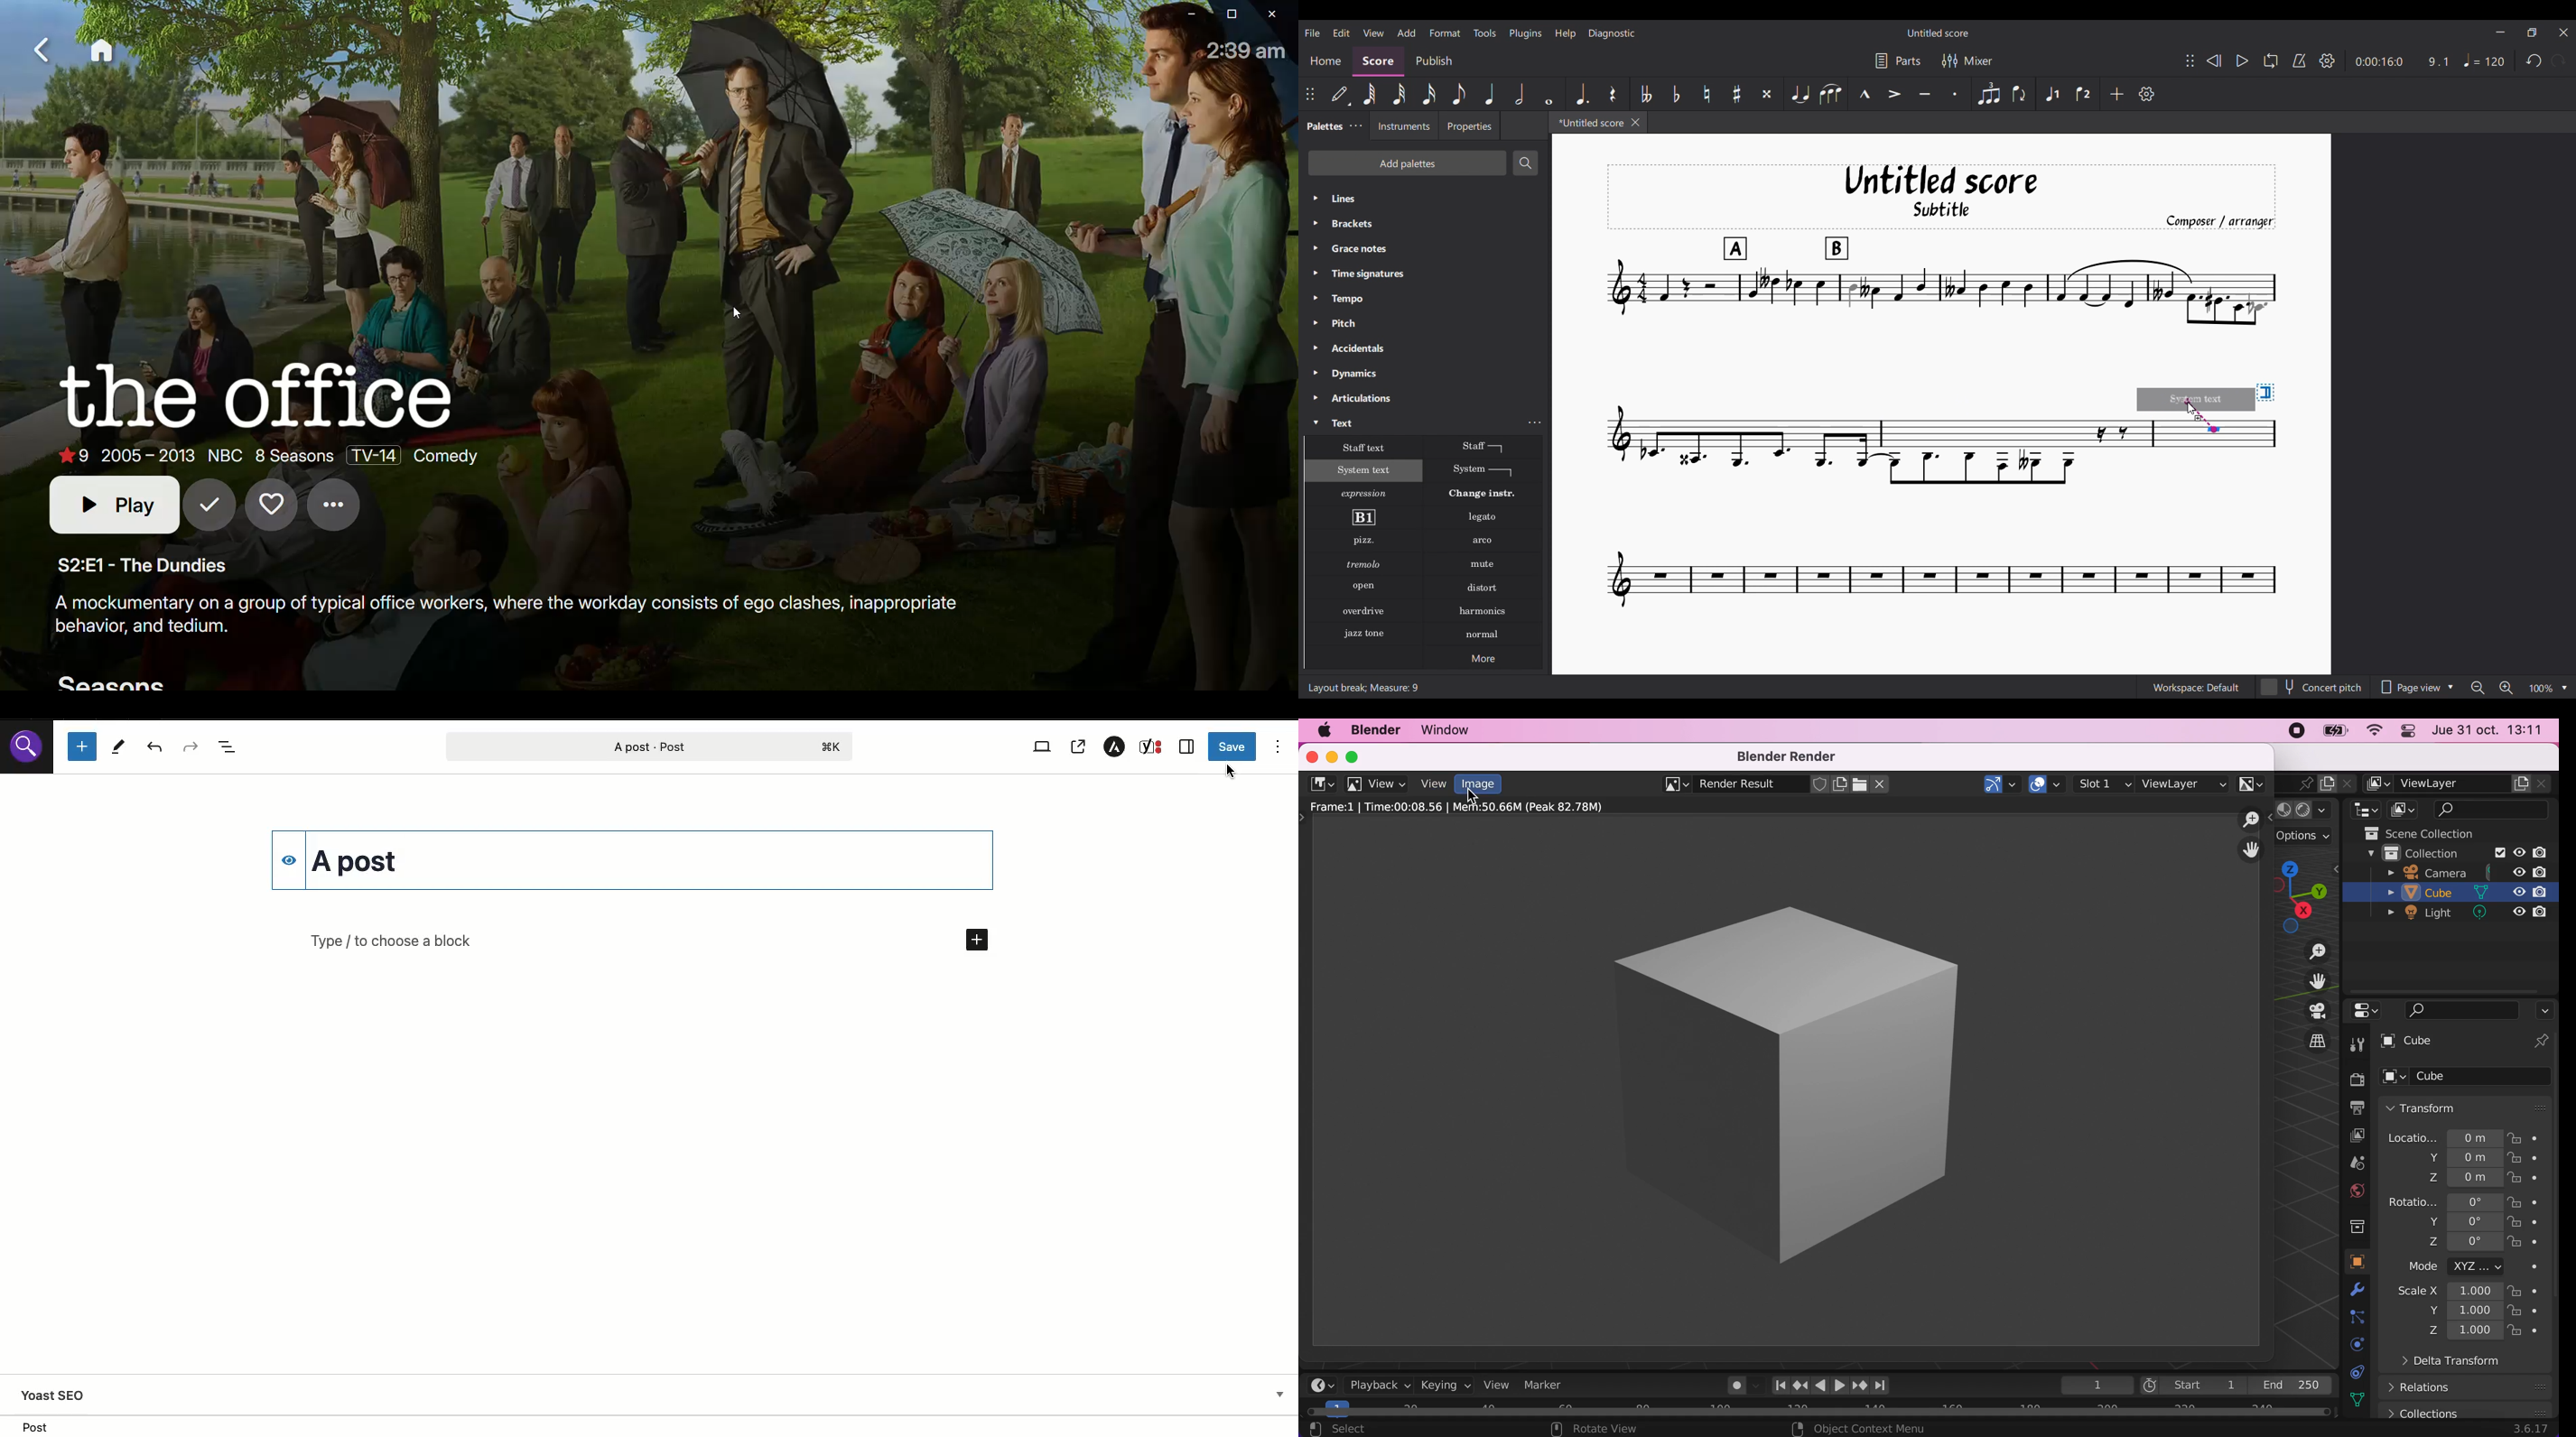 This screenshot has width=2576, height=1456. Describe the element at coordinates (2214, 61) in the screenshot. I see `Rewind` at that location.